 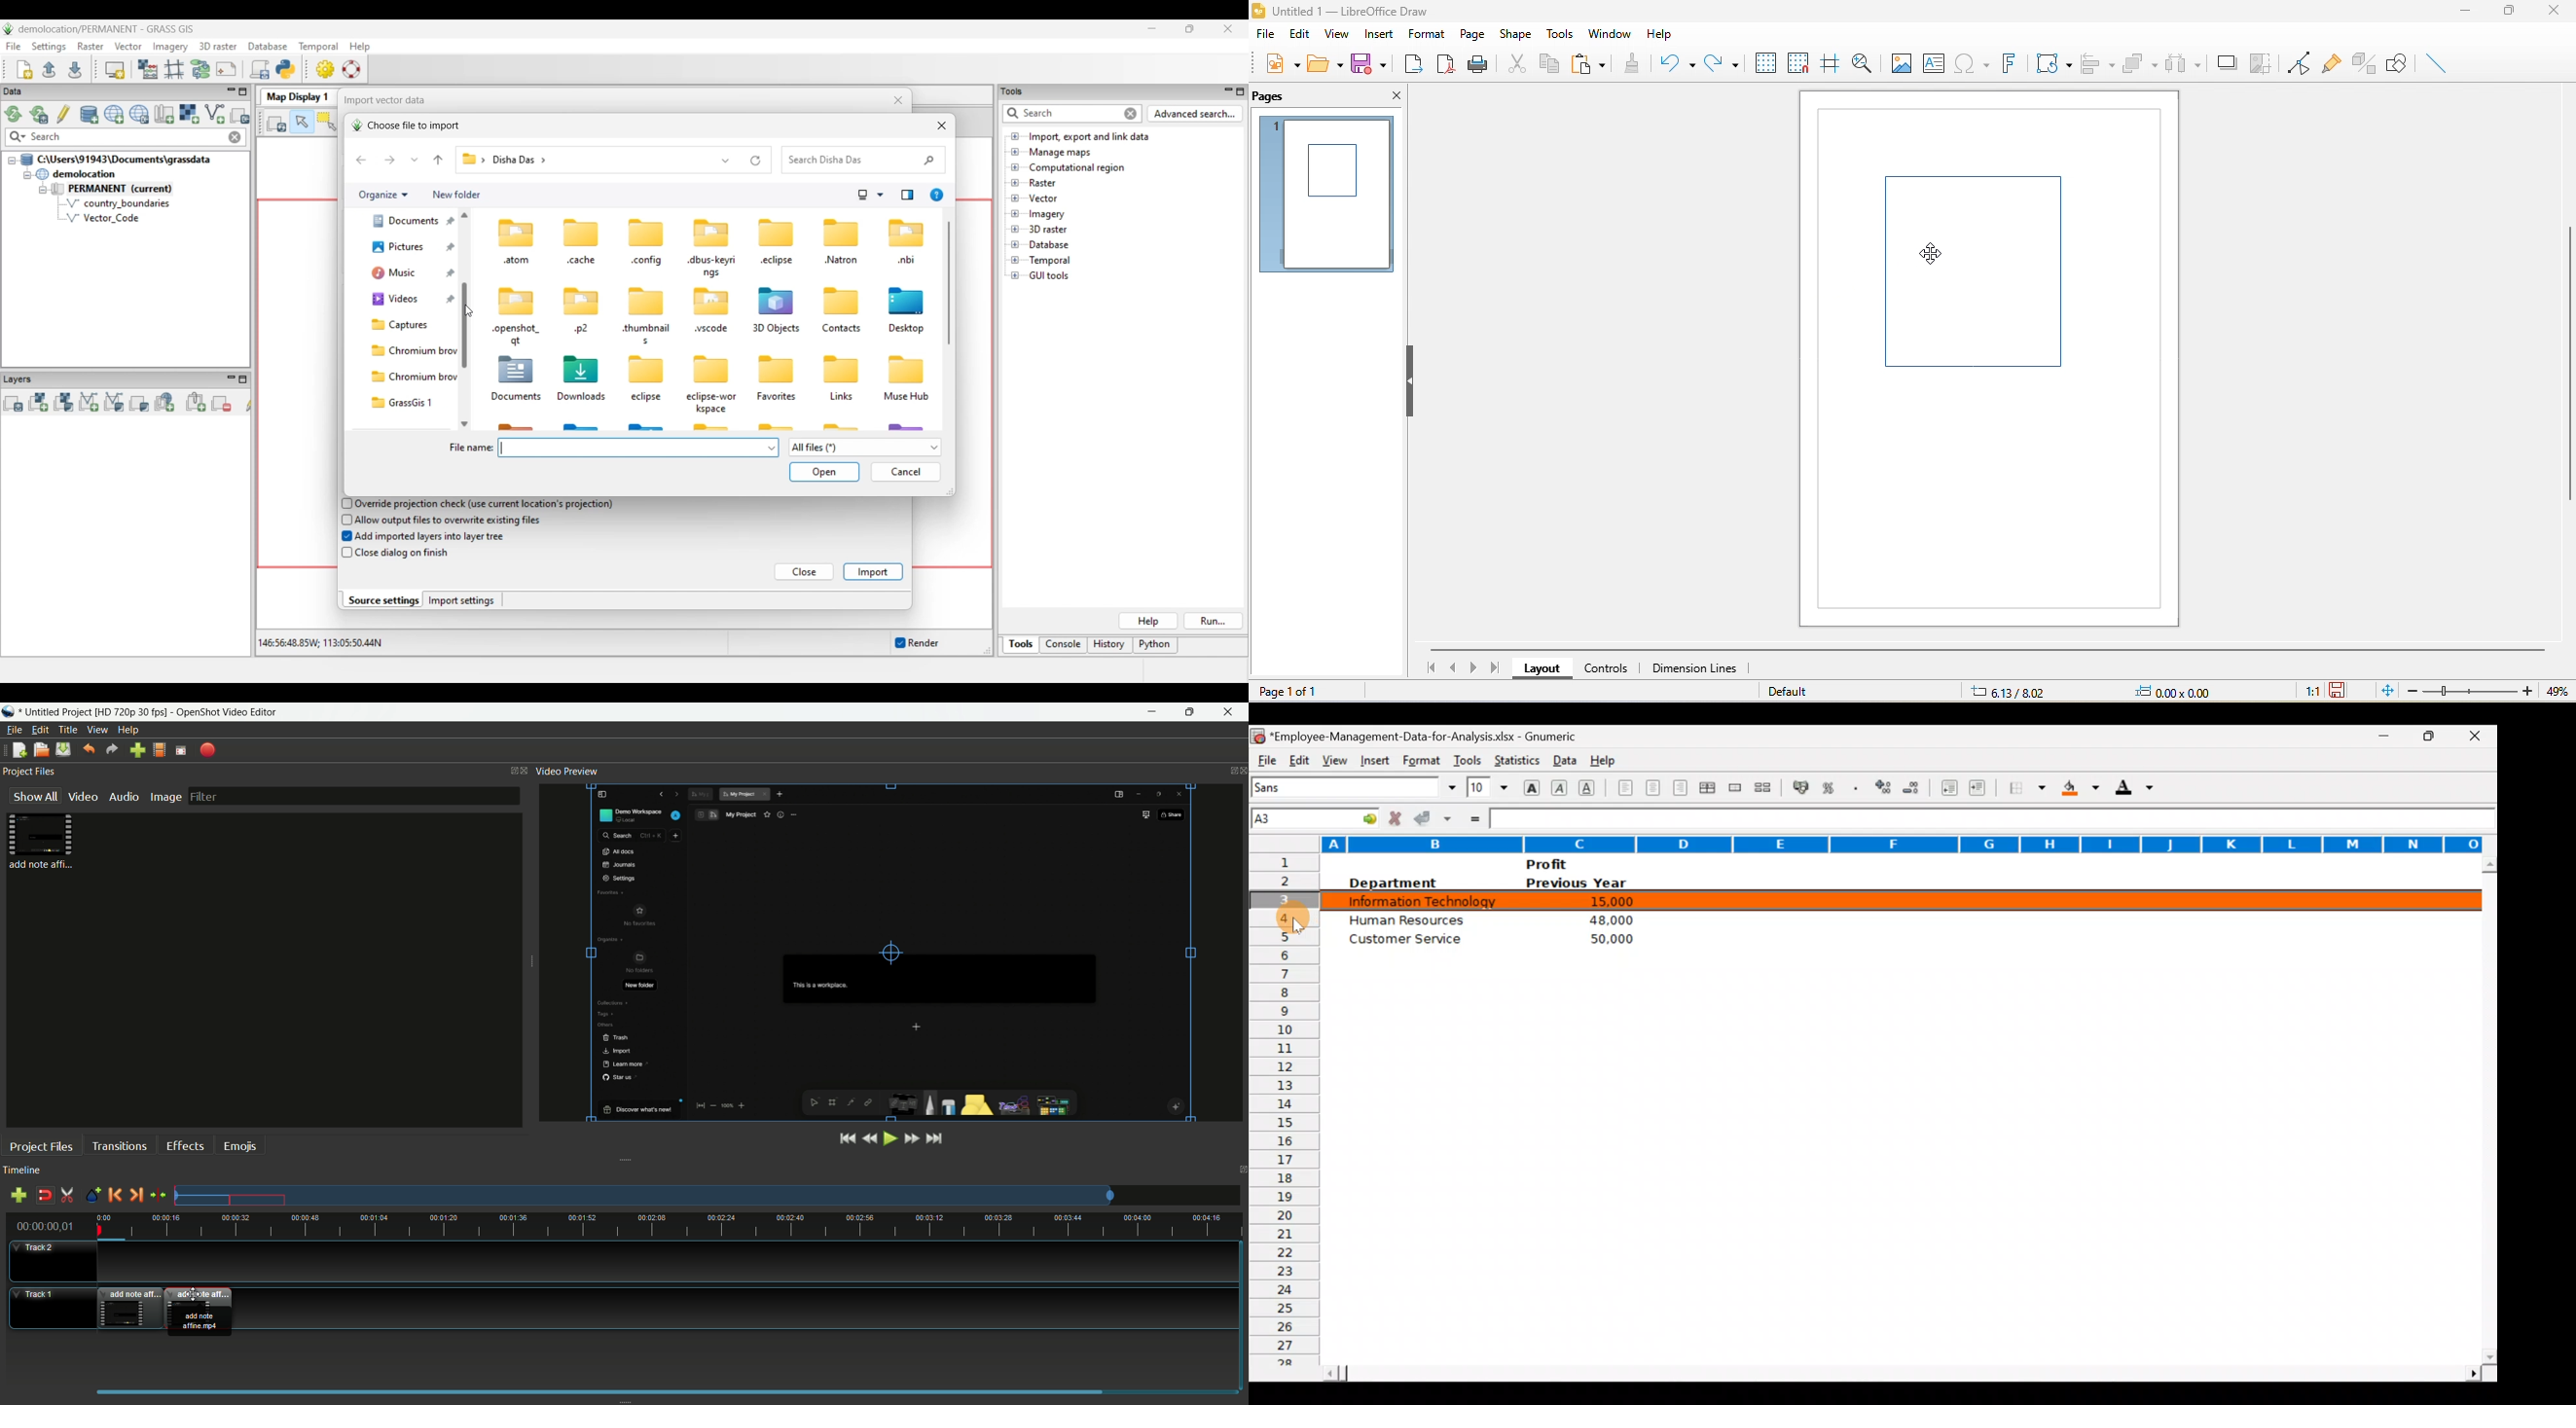 I want to click on paste, so click(x=1589, y=60).